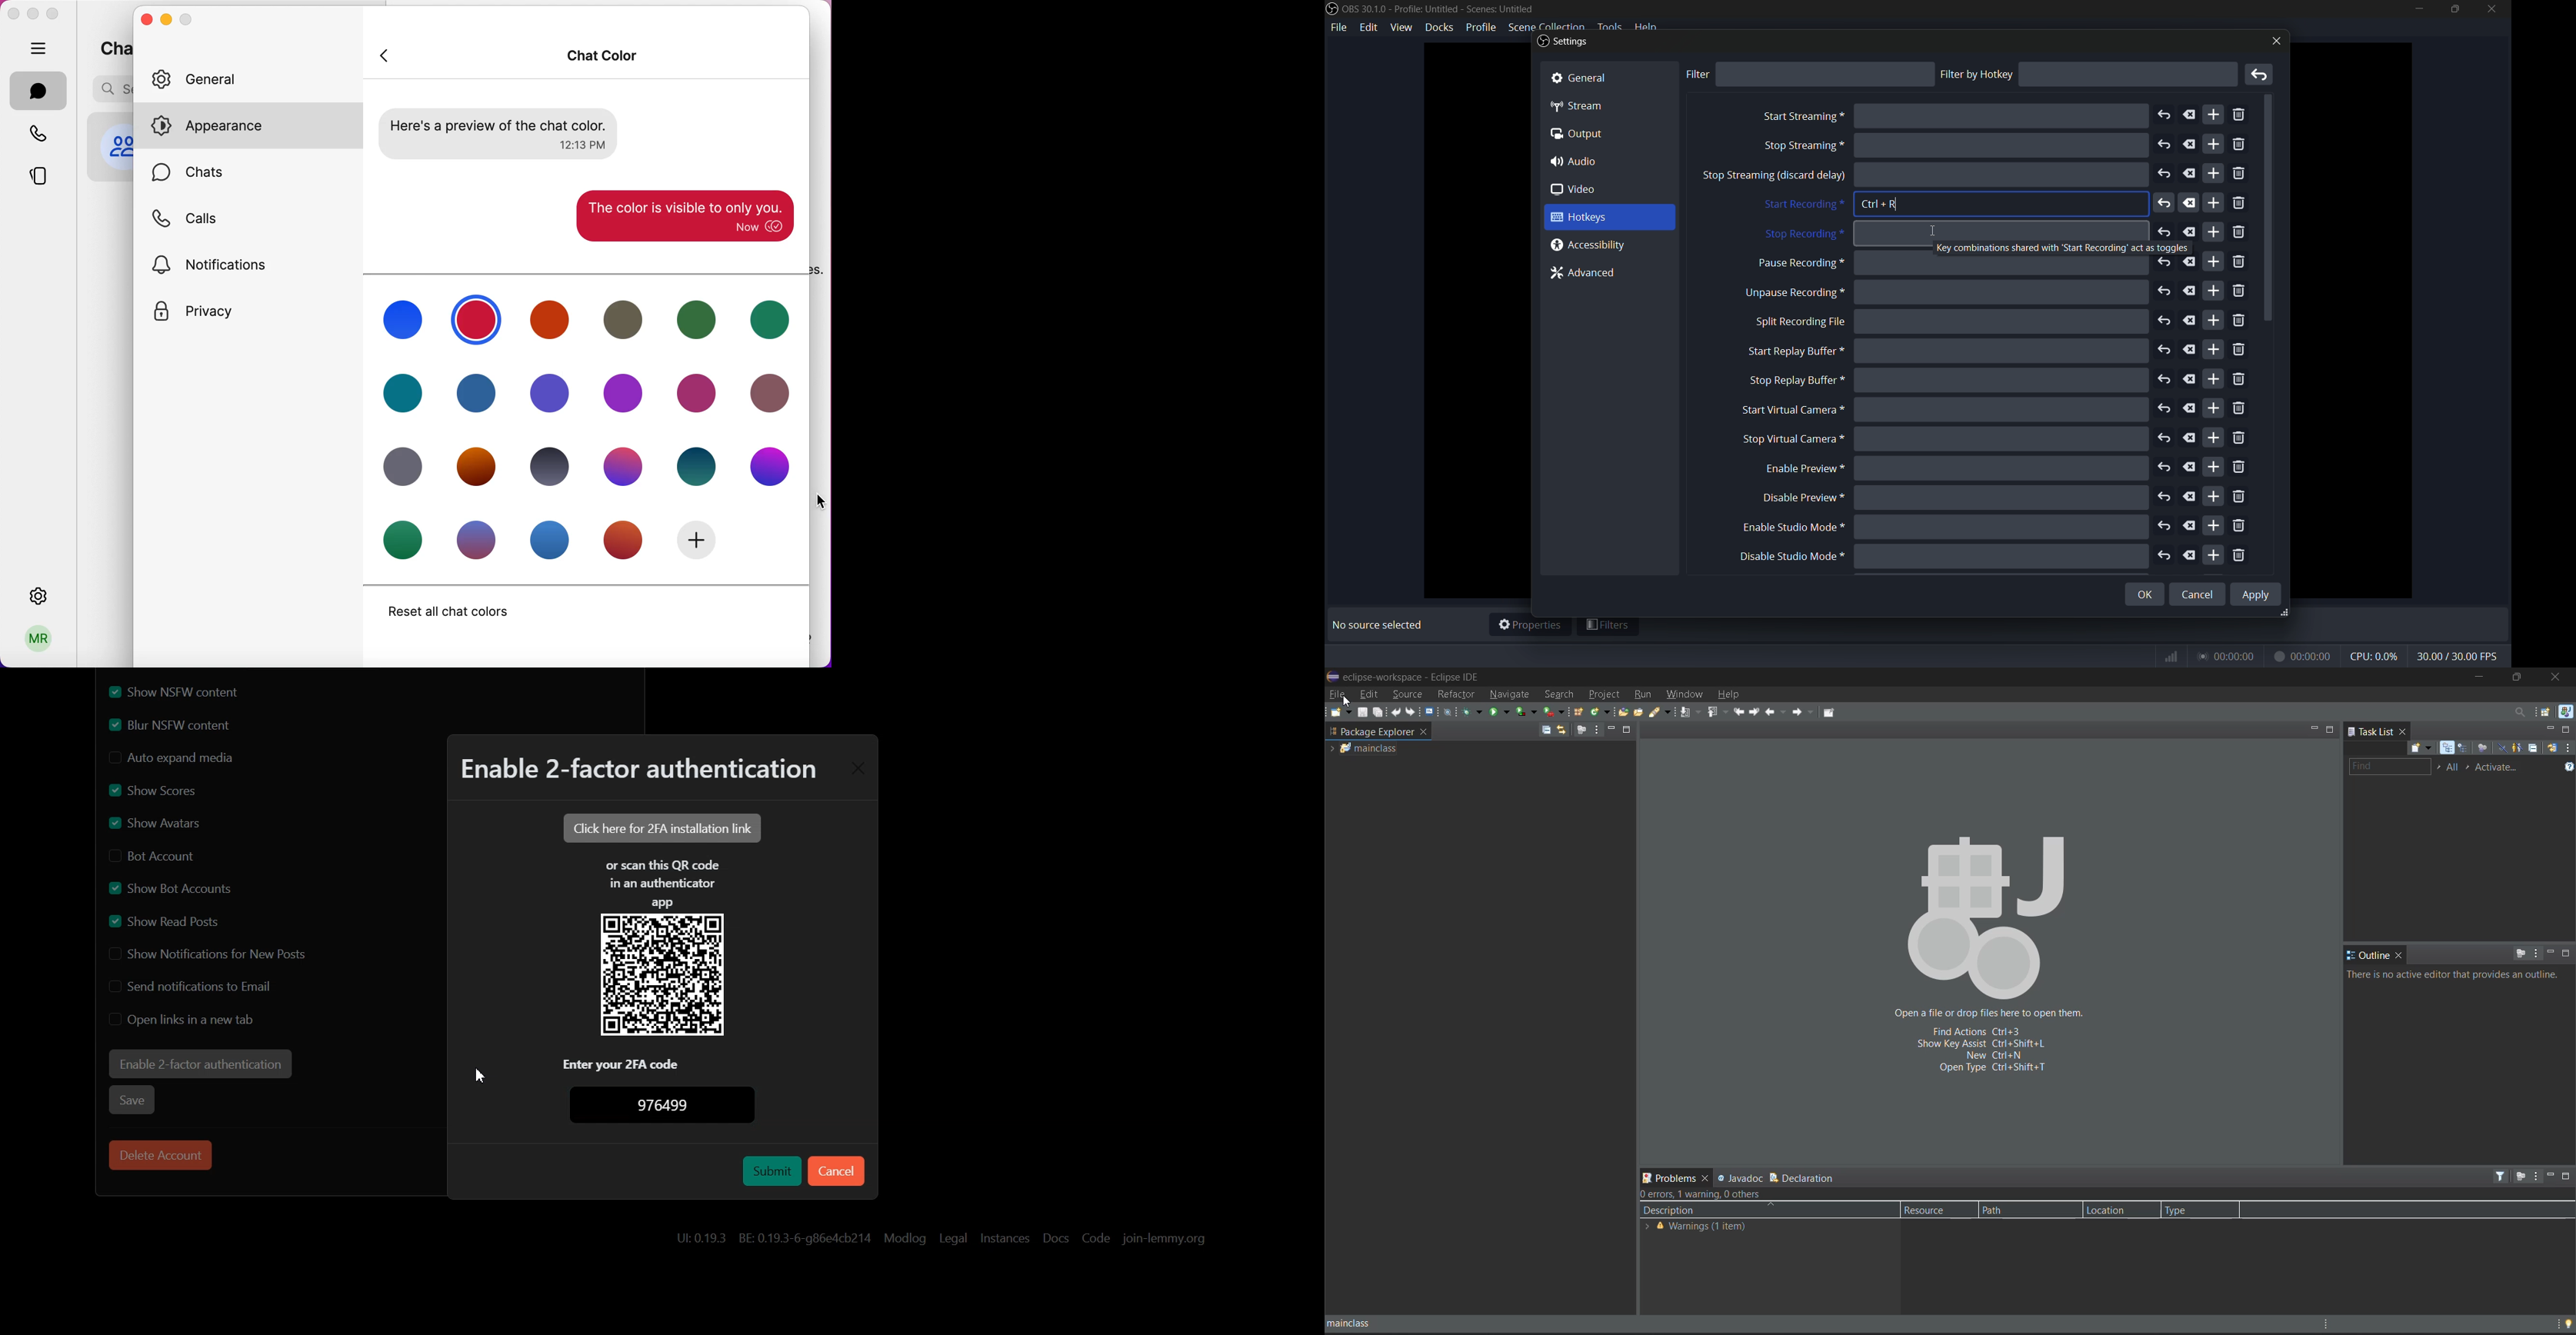 Image resolution: width=2576 pixels, height=1344 pixels. I want to click on add more, so click(2214, 116).